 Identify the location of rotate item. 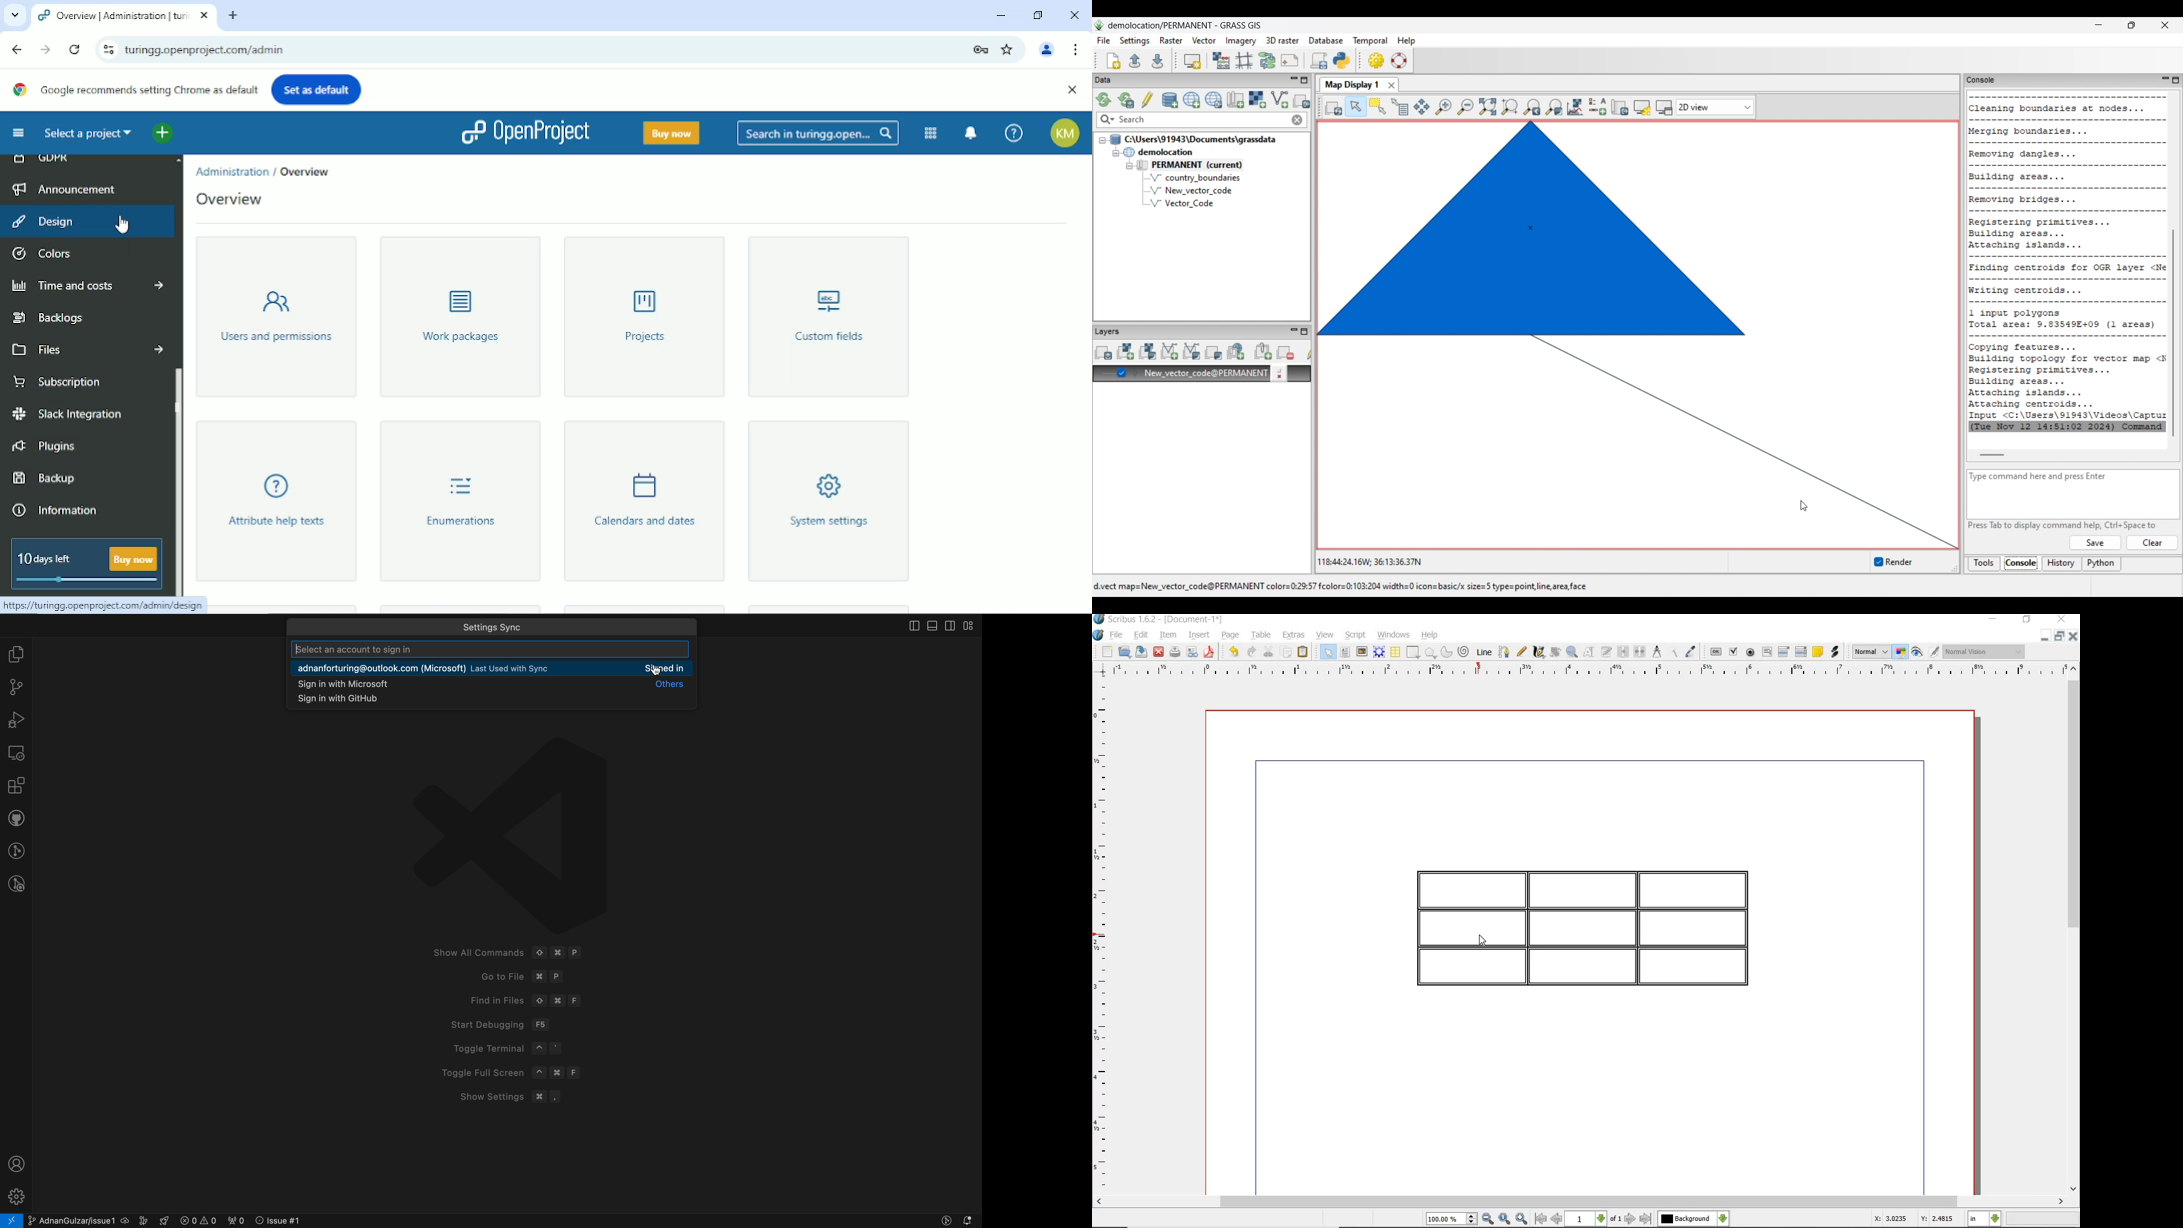
(1555, 653).